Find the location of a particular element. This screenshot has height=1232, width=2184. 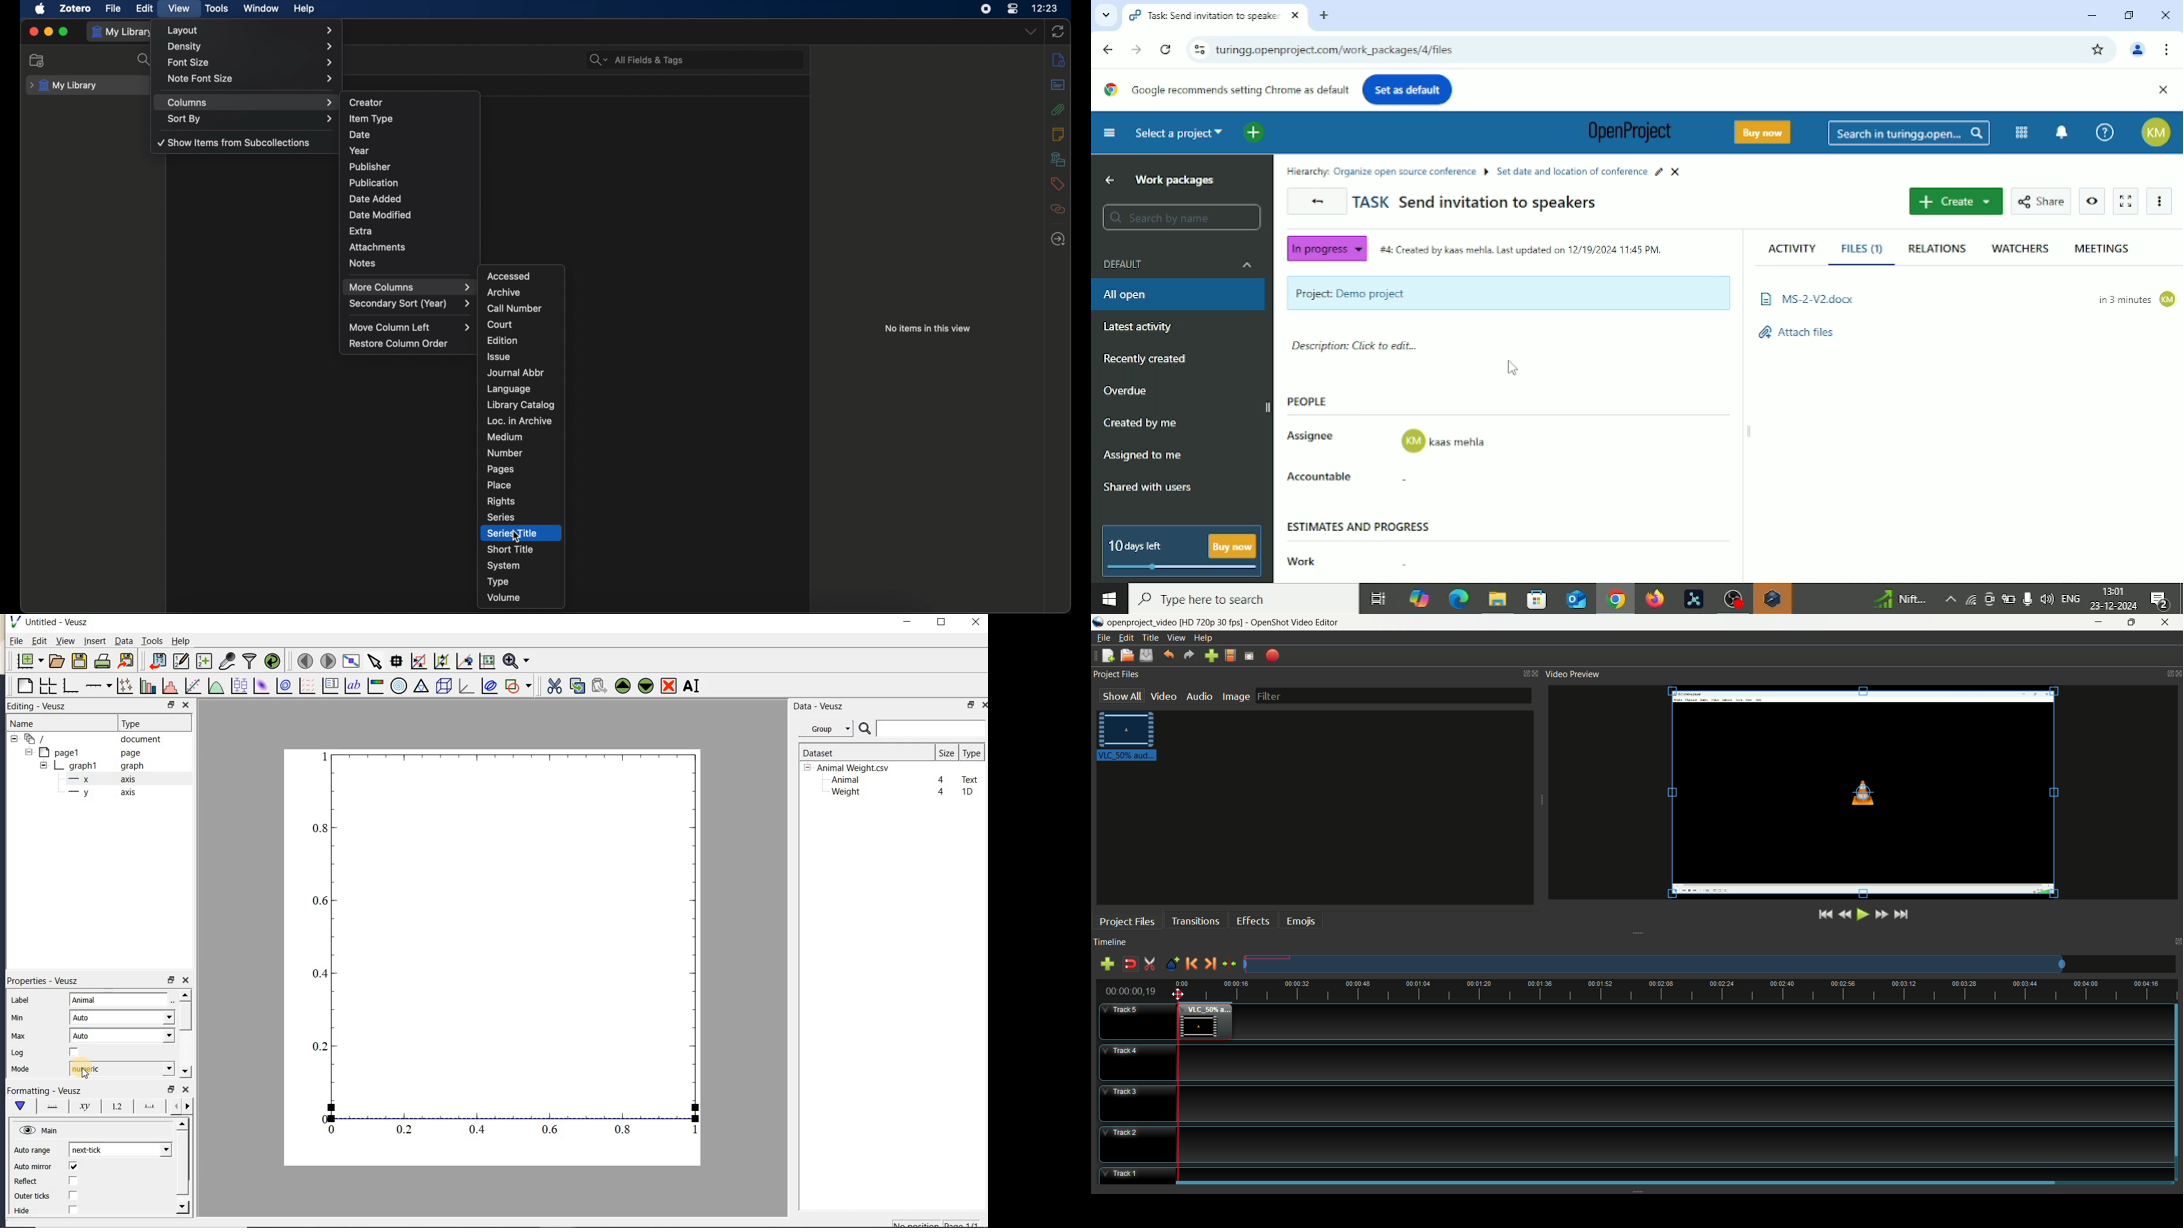

title is located at coordinates (1150, 638).